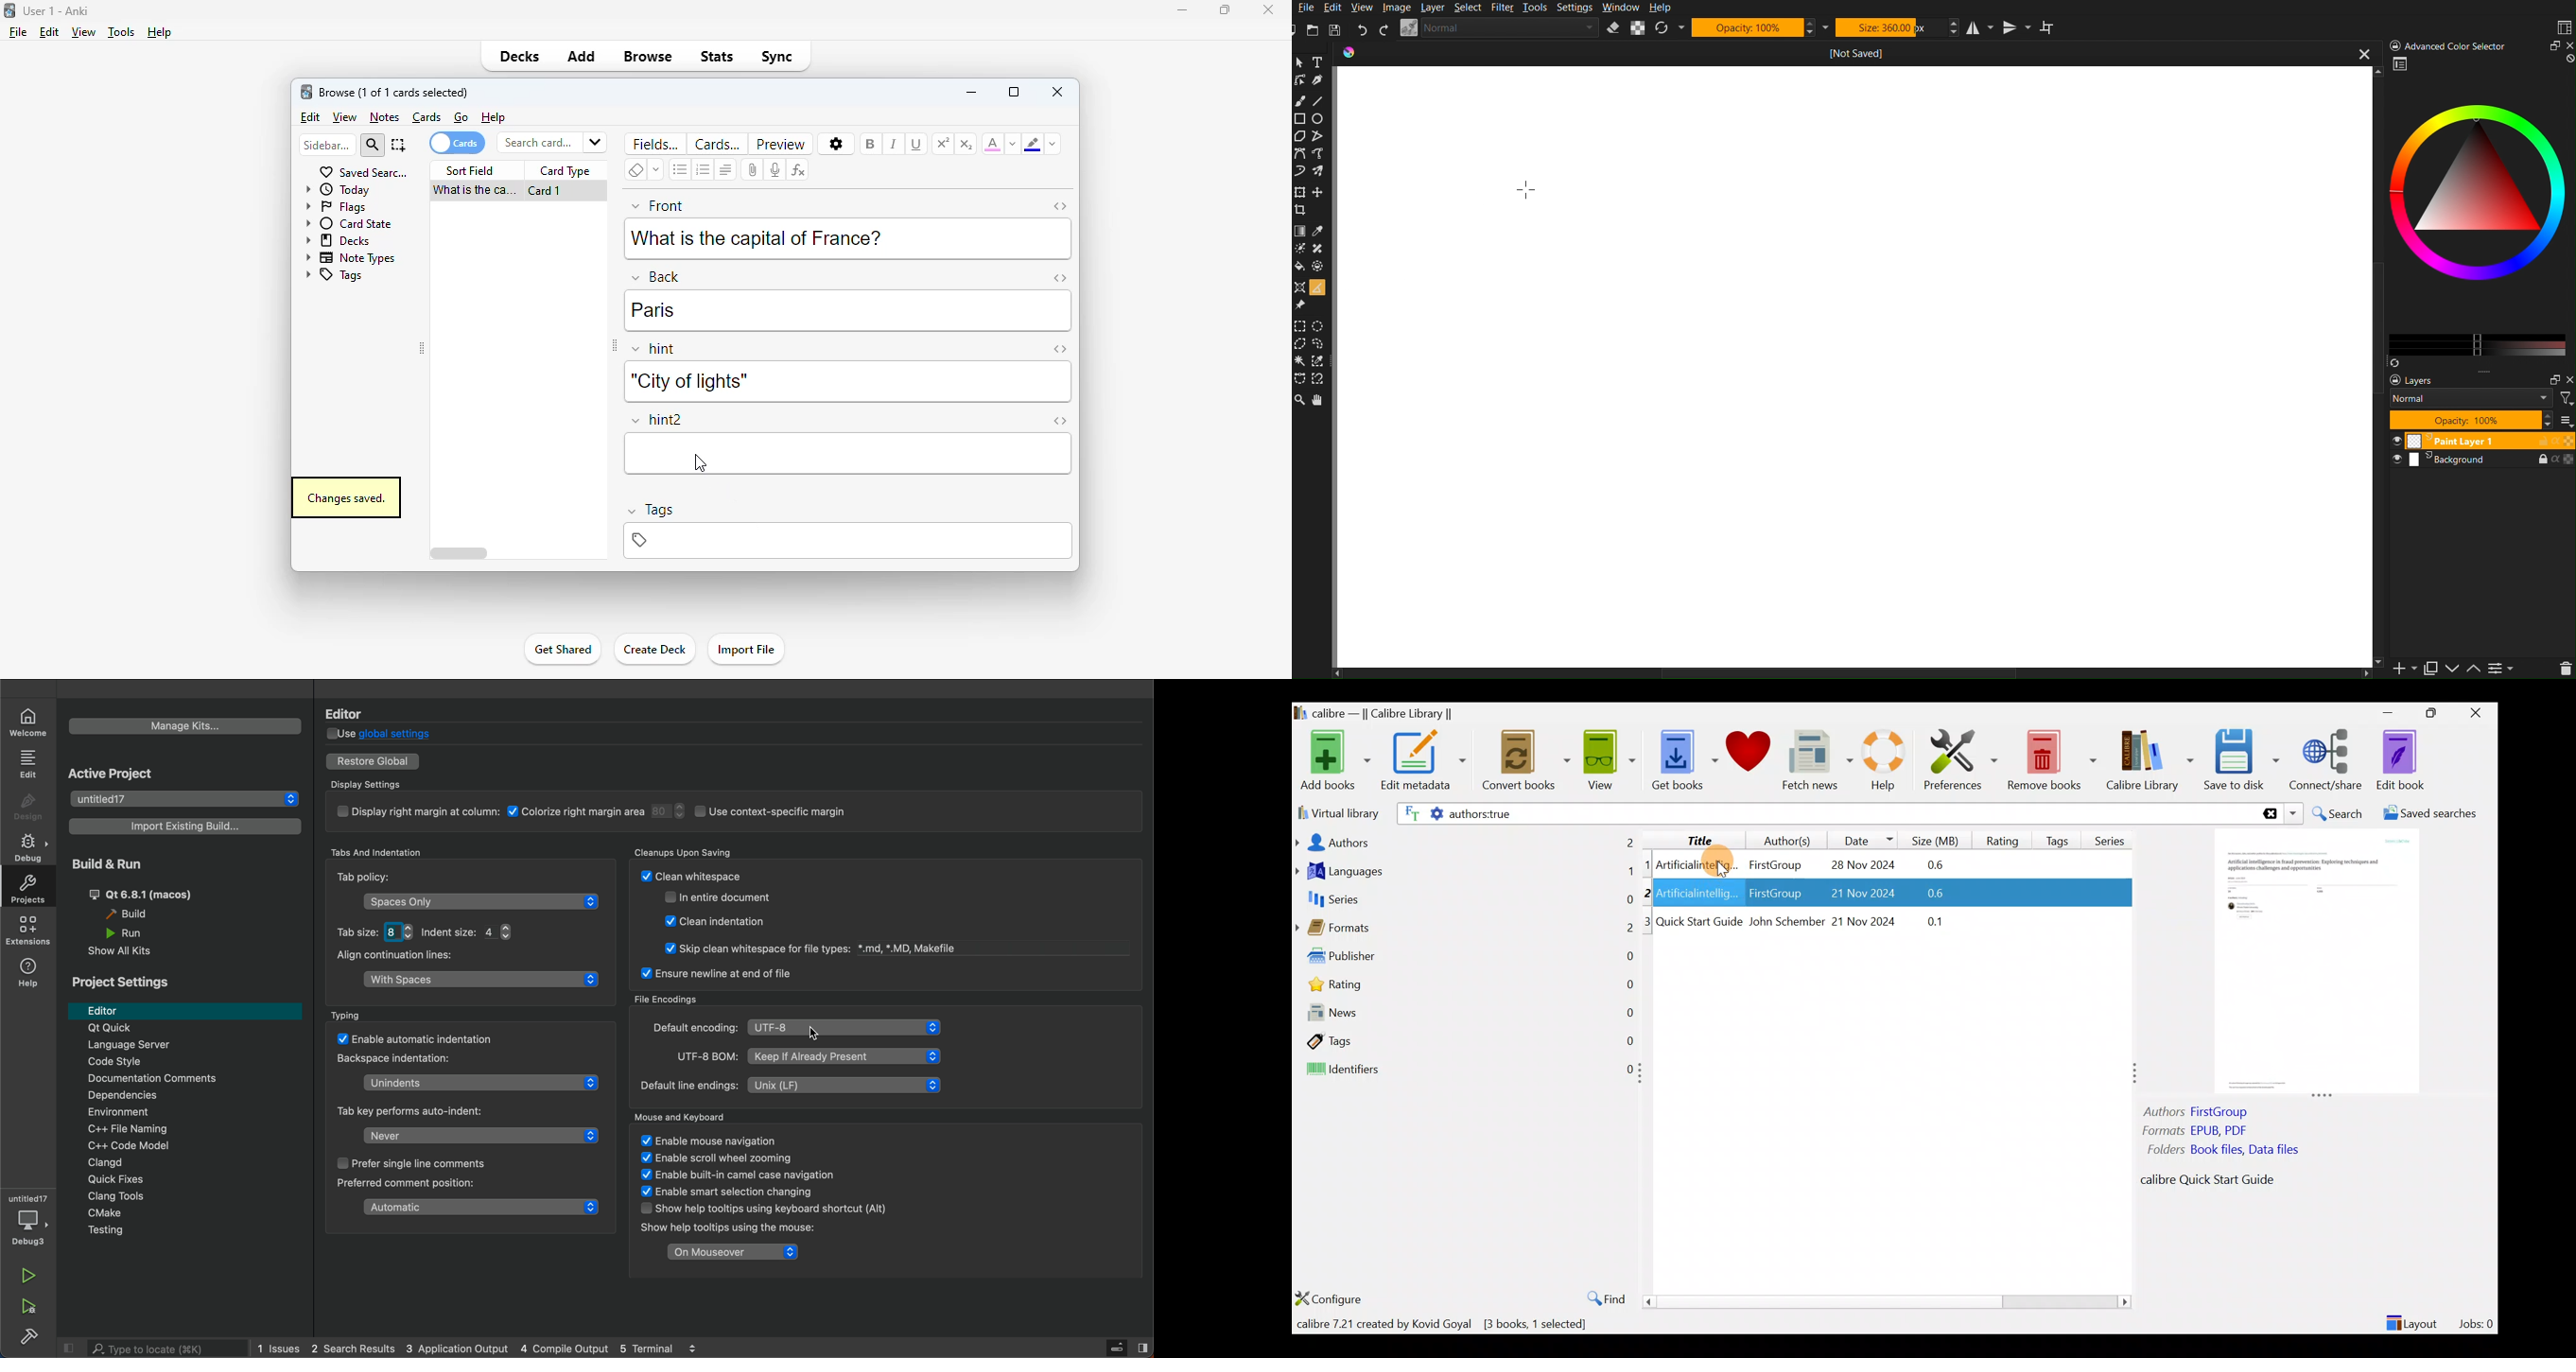 This screenshot has width=2576, height=1372. What do you see at coordinates (1607, 759) in the screenshot?
I see `View` at bounding box center [1607, 759].